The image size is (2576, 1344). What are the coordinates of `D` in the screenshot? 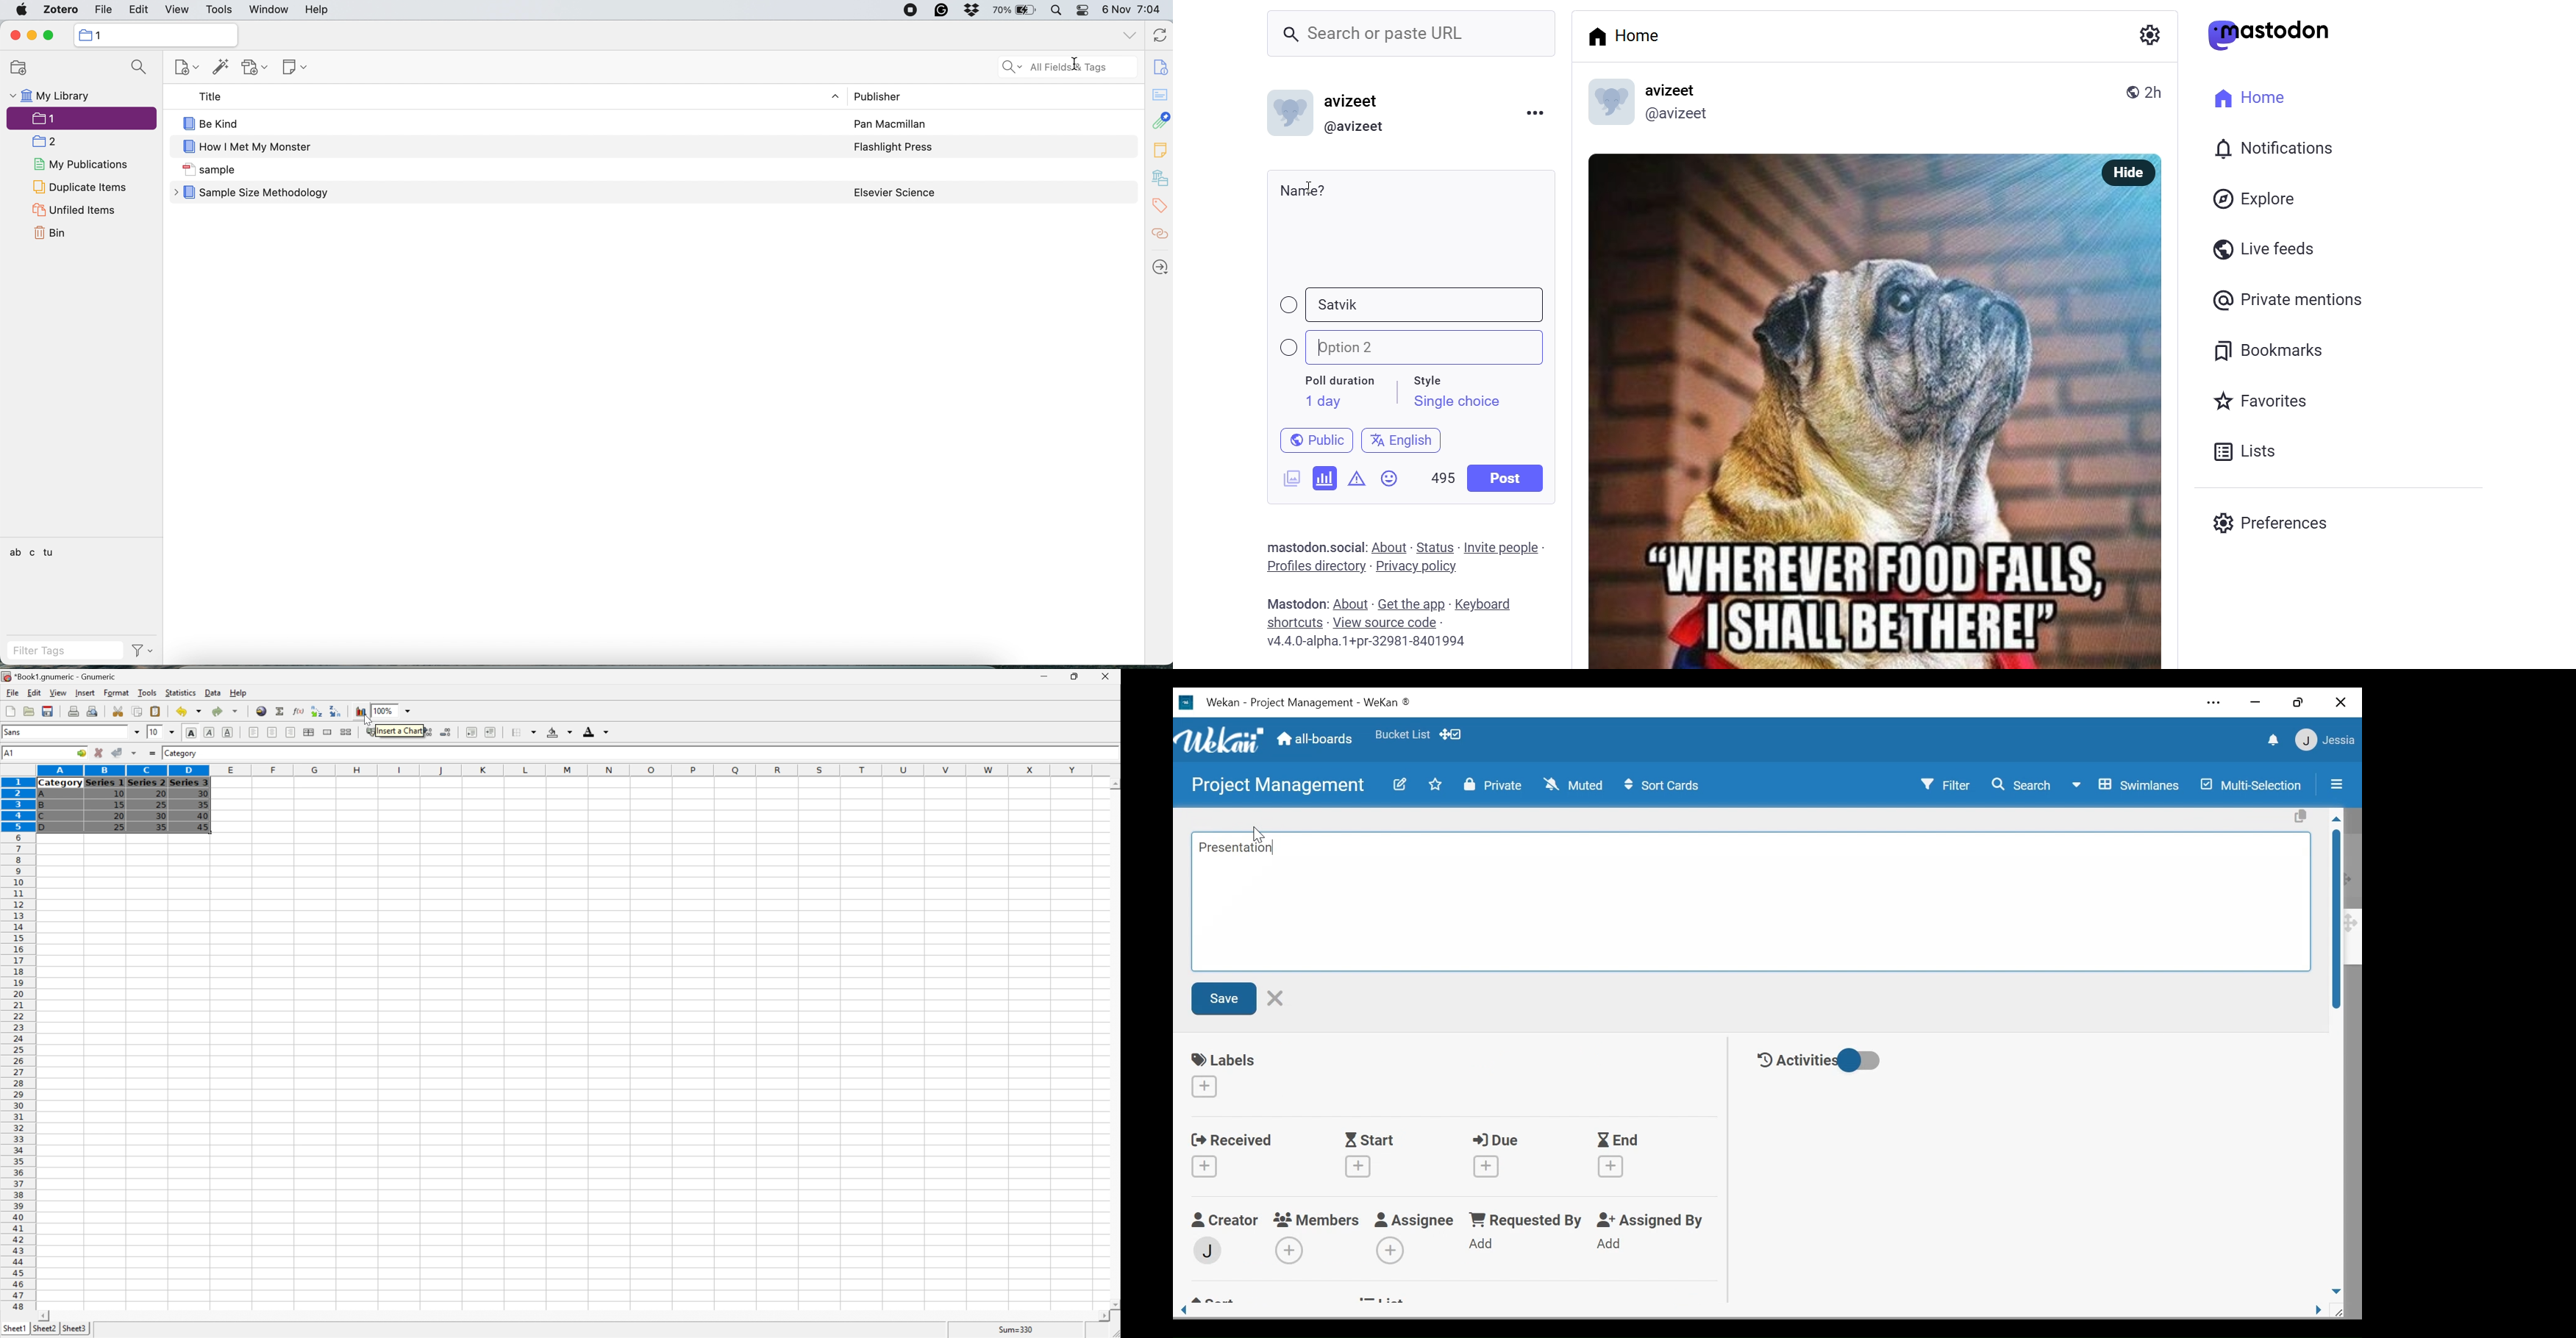 It's located at (46, 827).